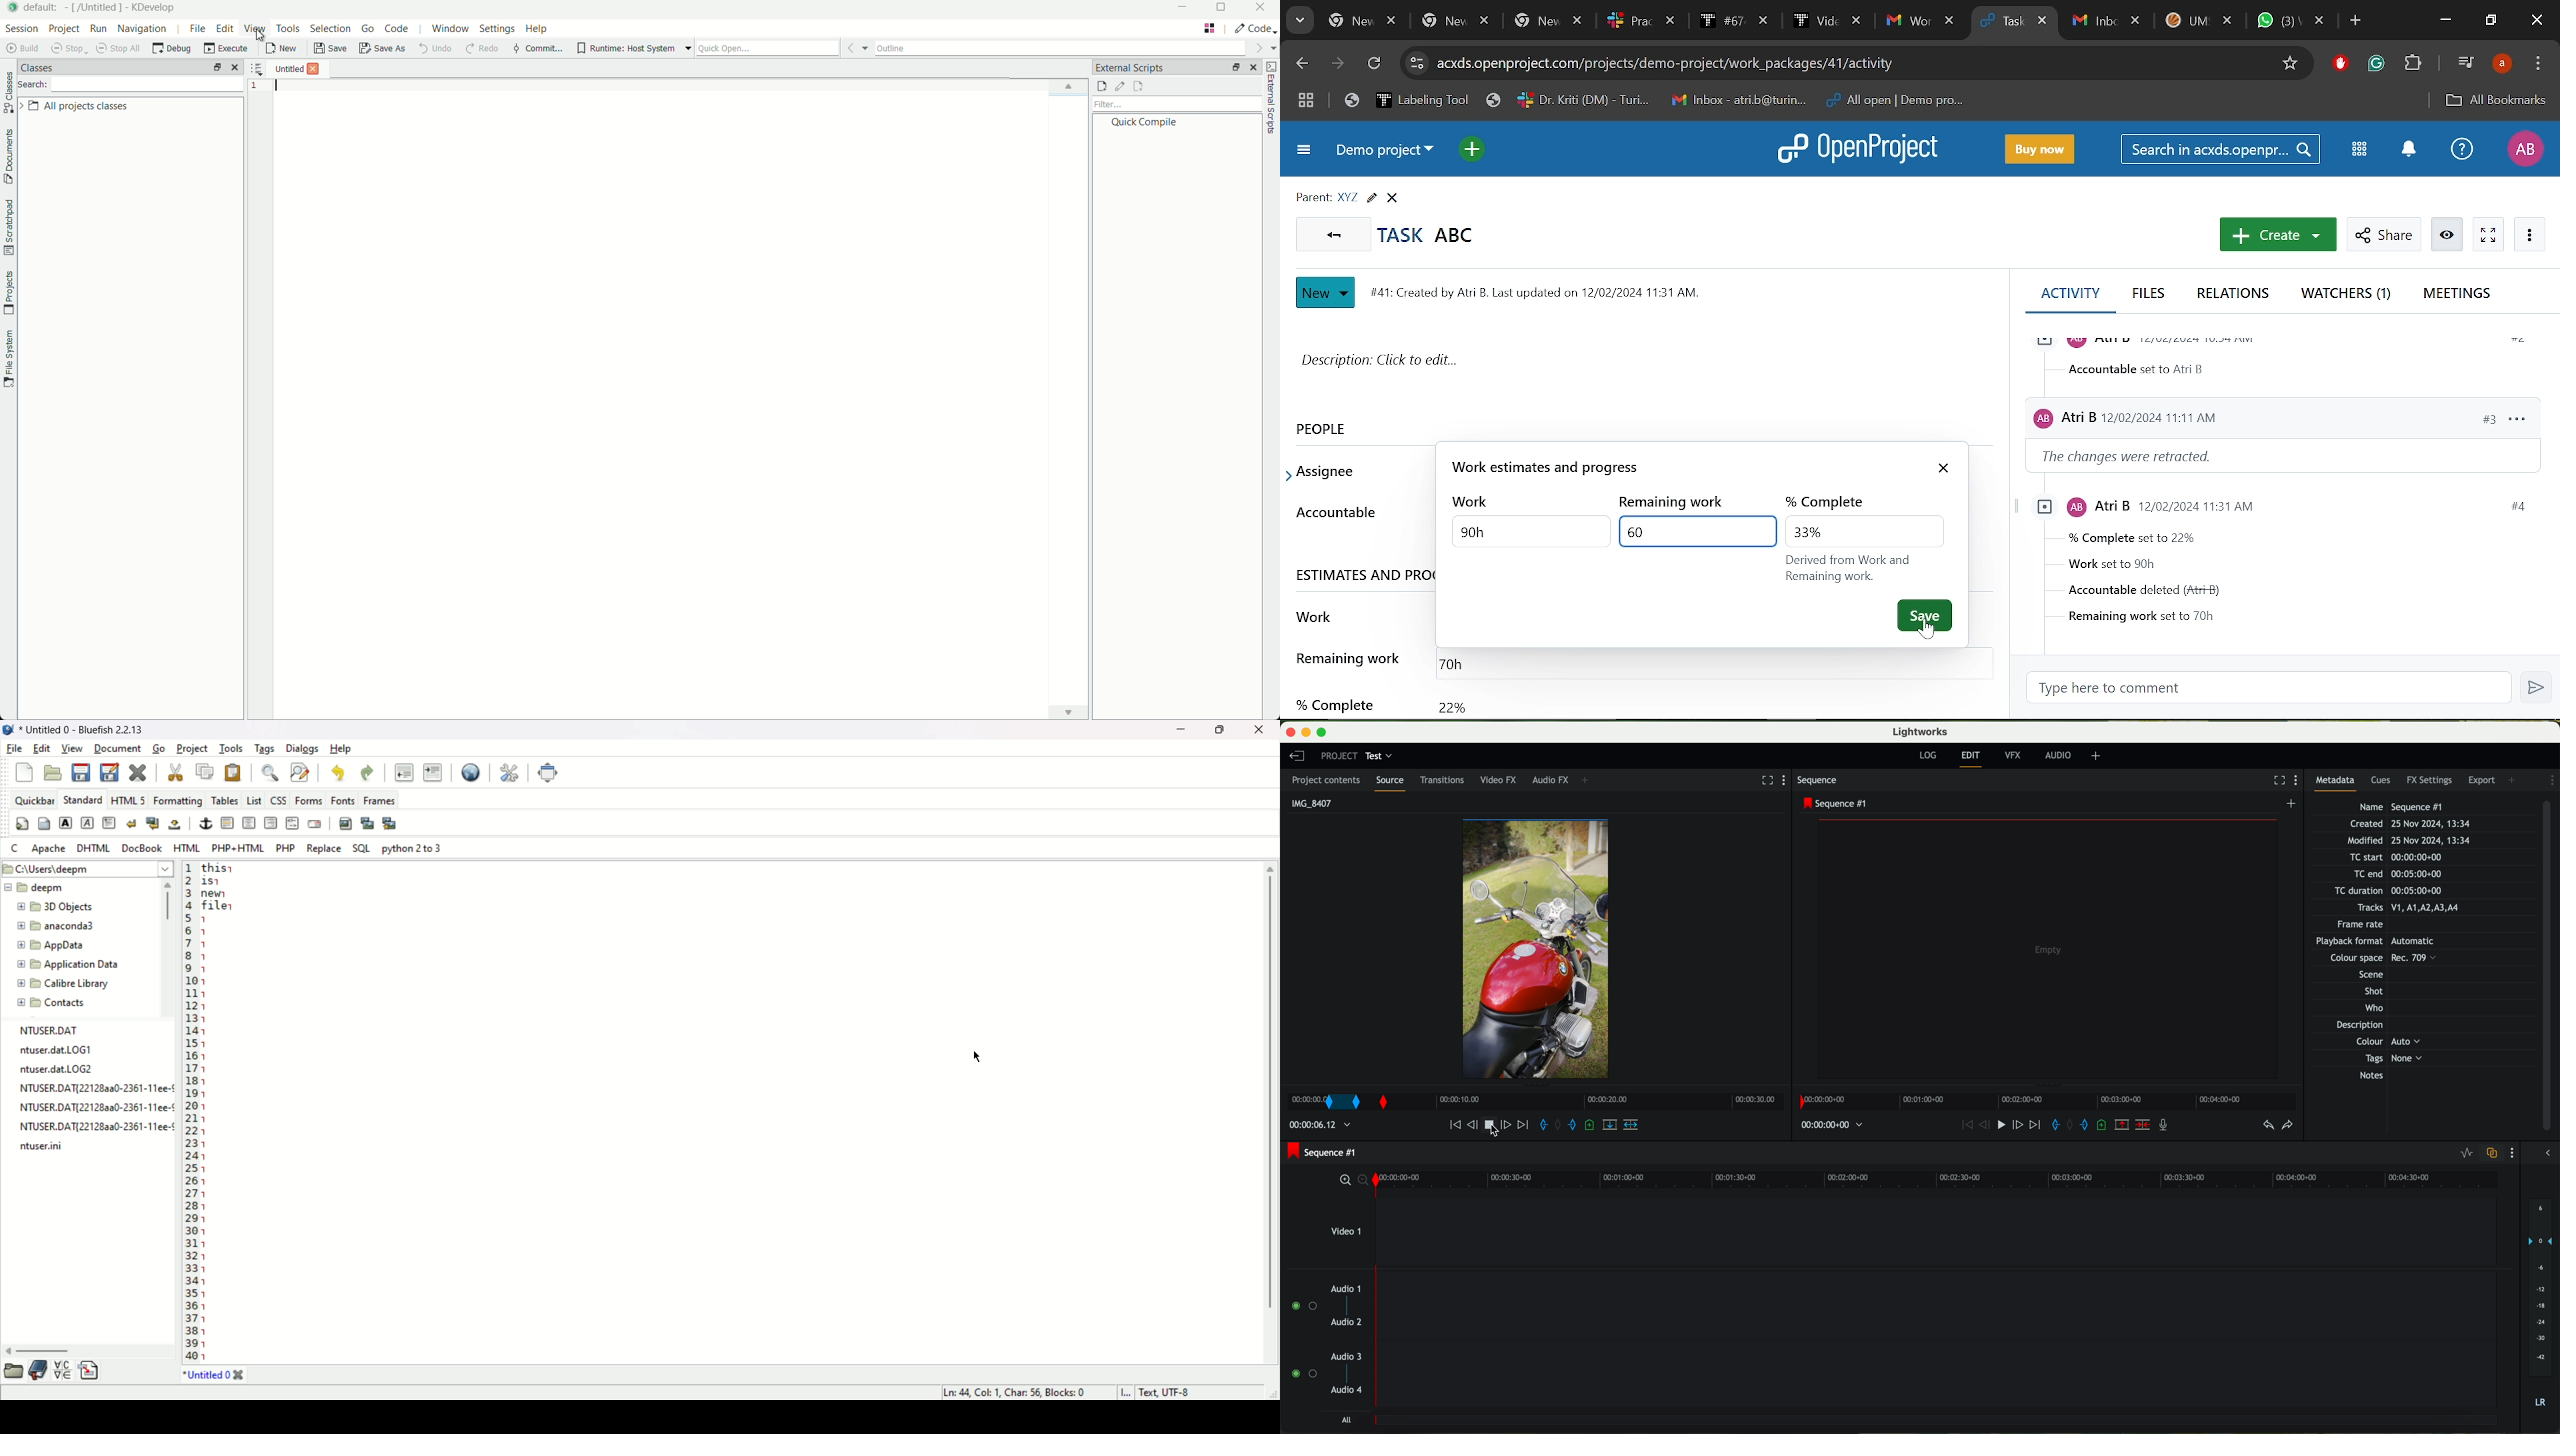  Describe the element at coordinates (2051, 1125) in the screenshot. I see `add an in mark` at that location.